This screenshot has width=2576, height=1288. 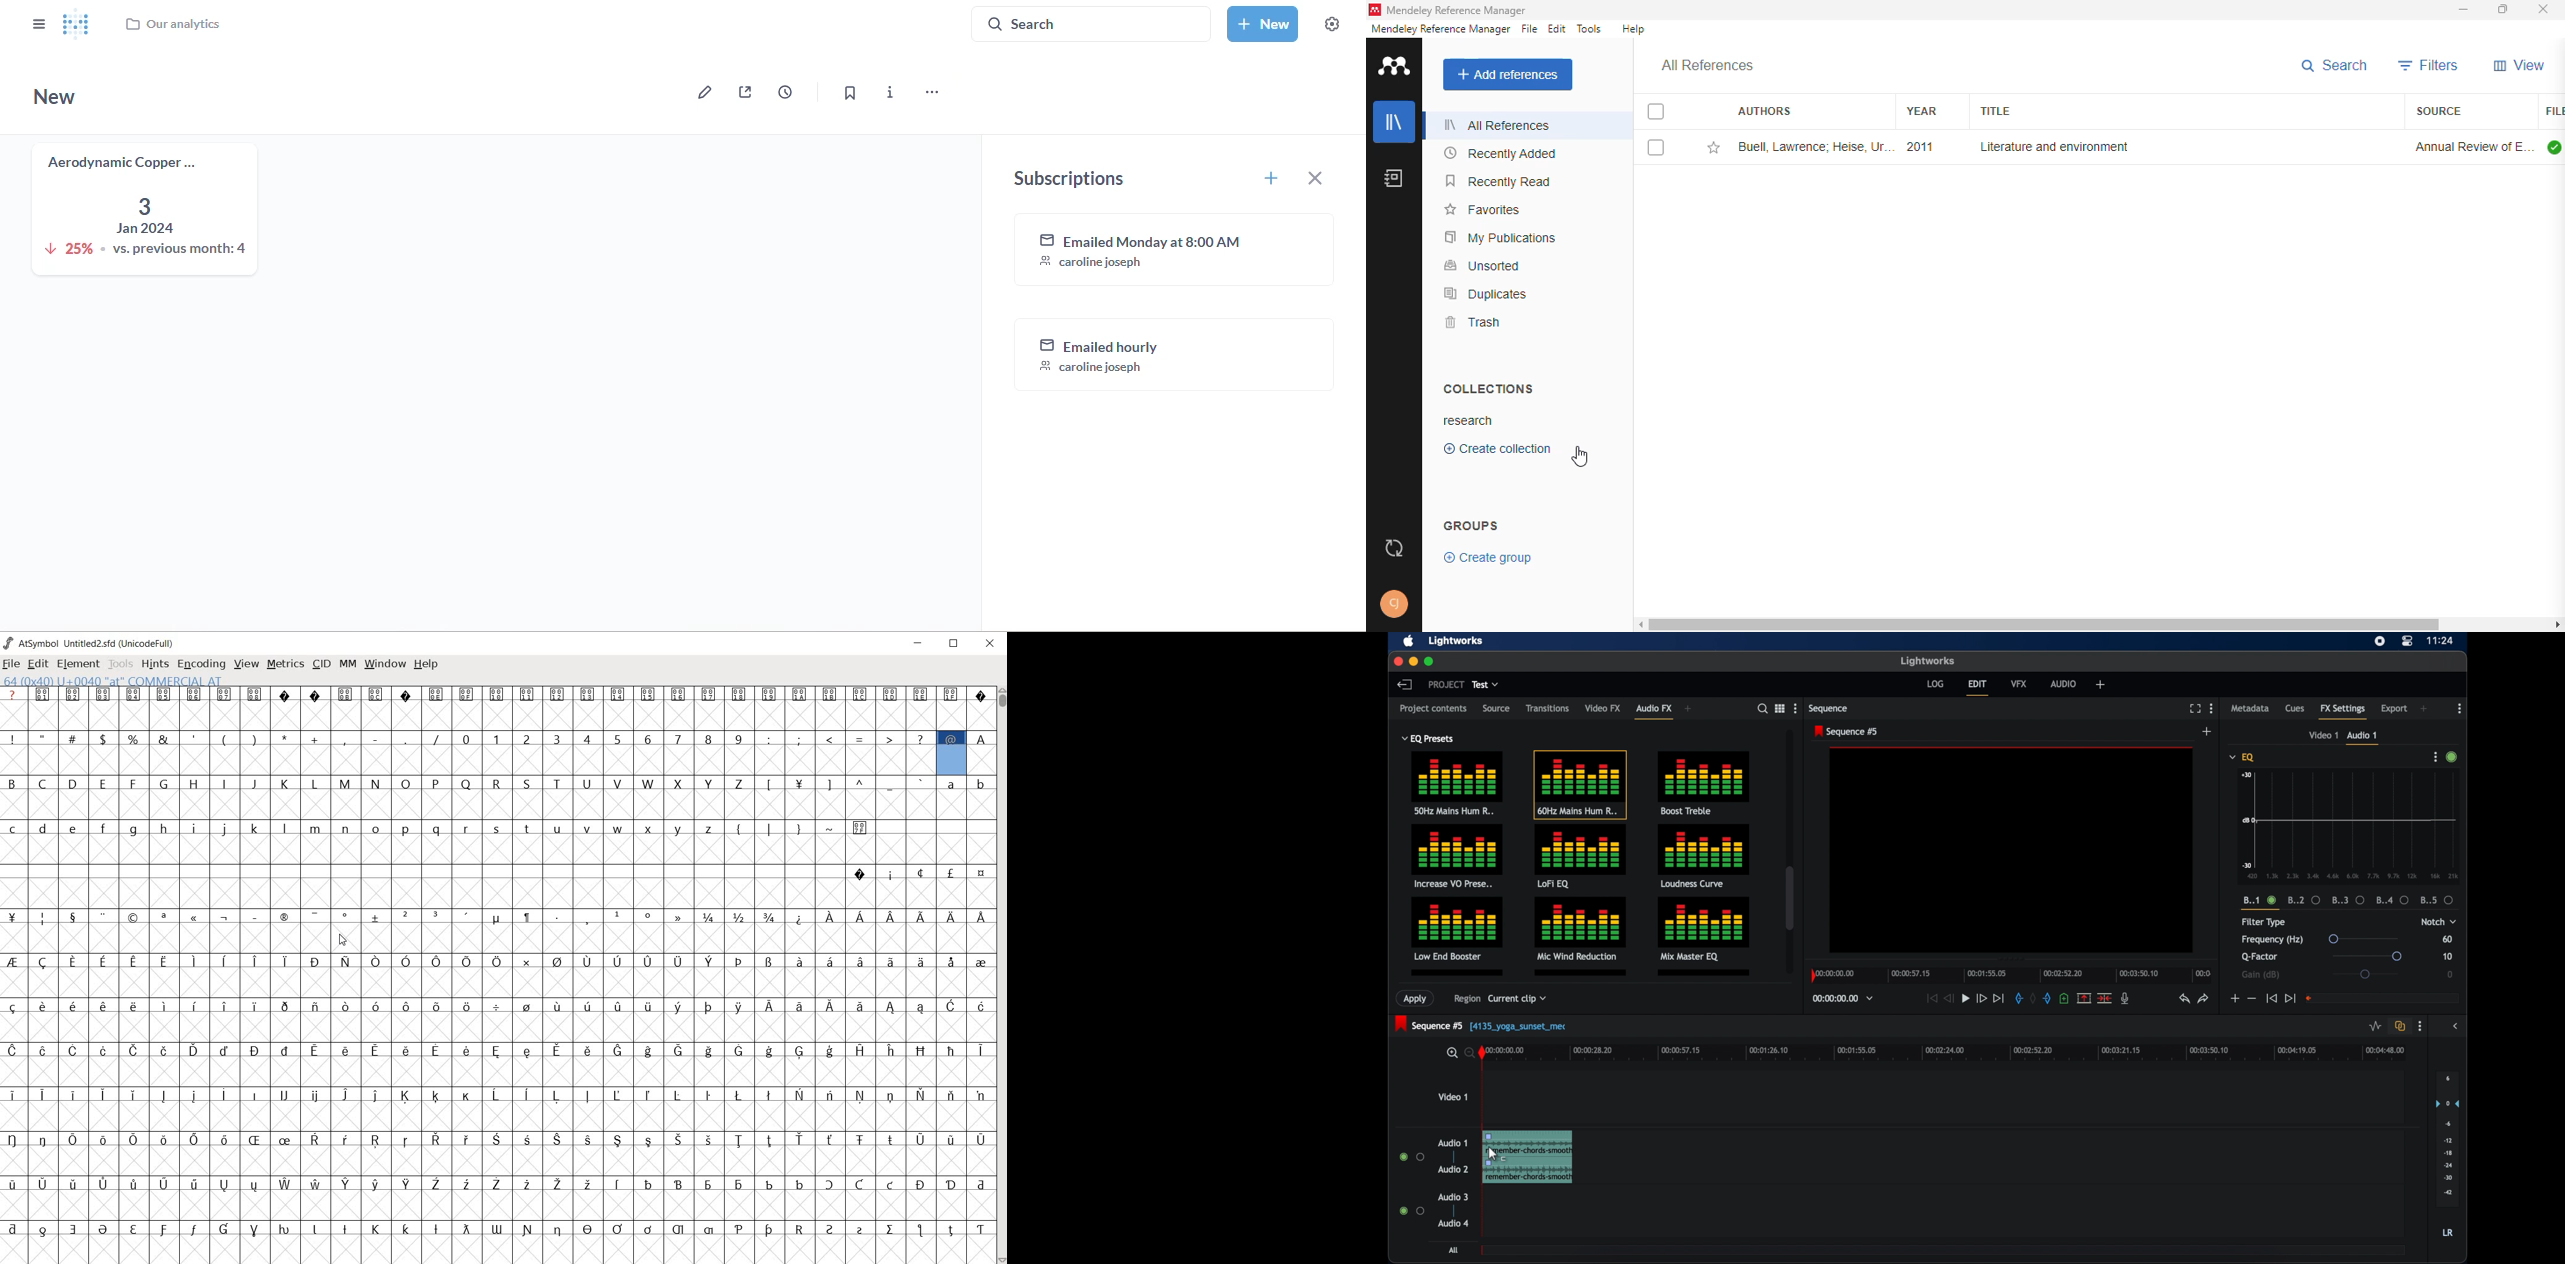 I want to click on toggle audio levels editing, so click(x=2375, y=1026).